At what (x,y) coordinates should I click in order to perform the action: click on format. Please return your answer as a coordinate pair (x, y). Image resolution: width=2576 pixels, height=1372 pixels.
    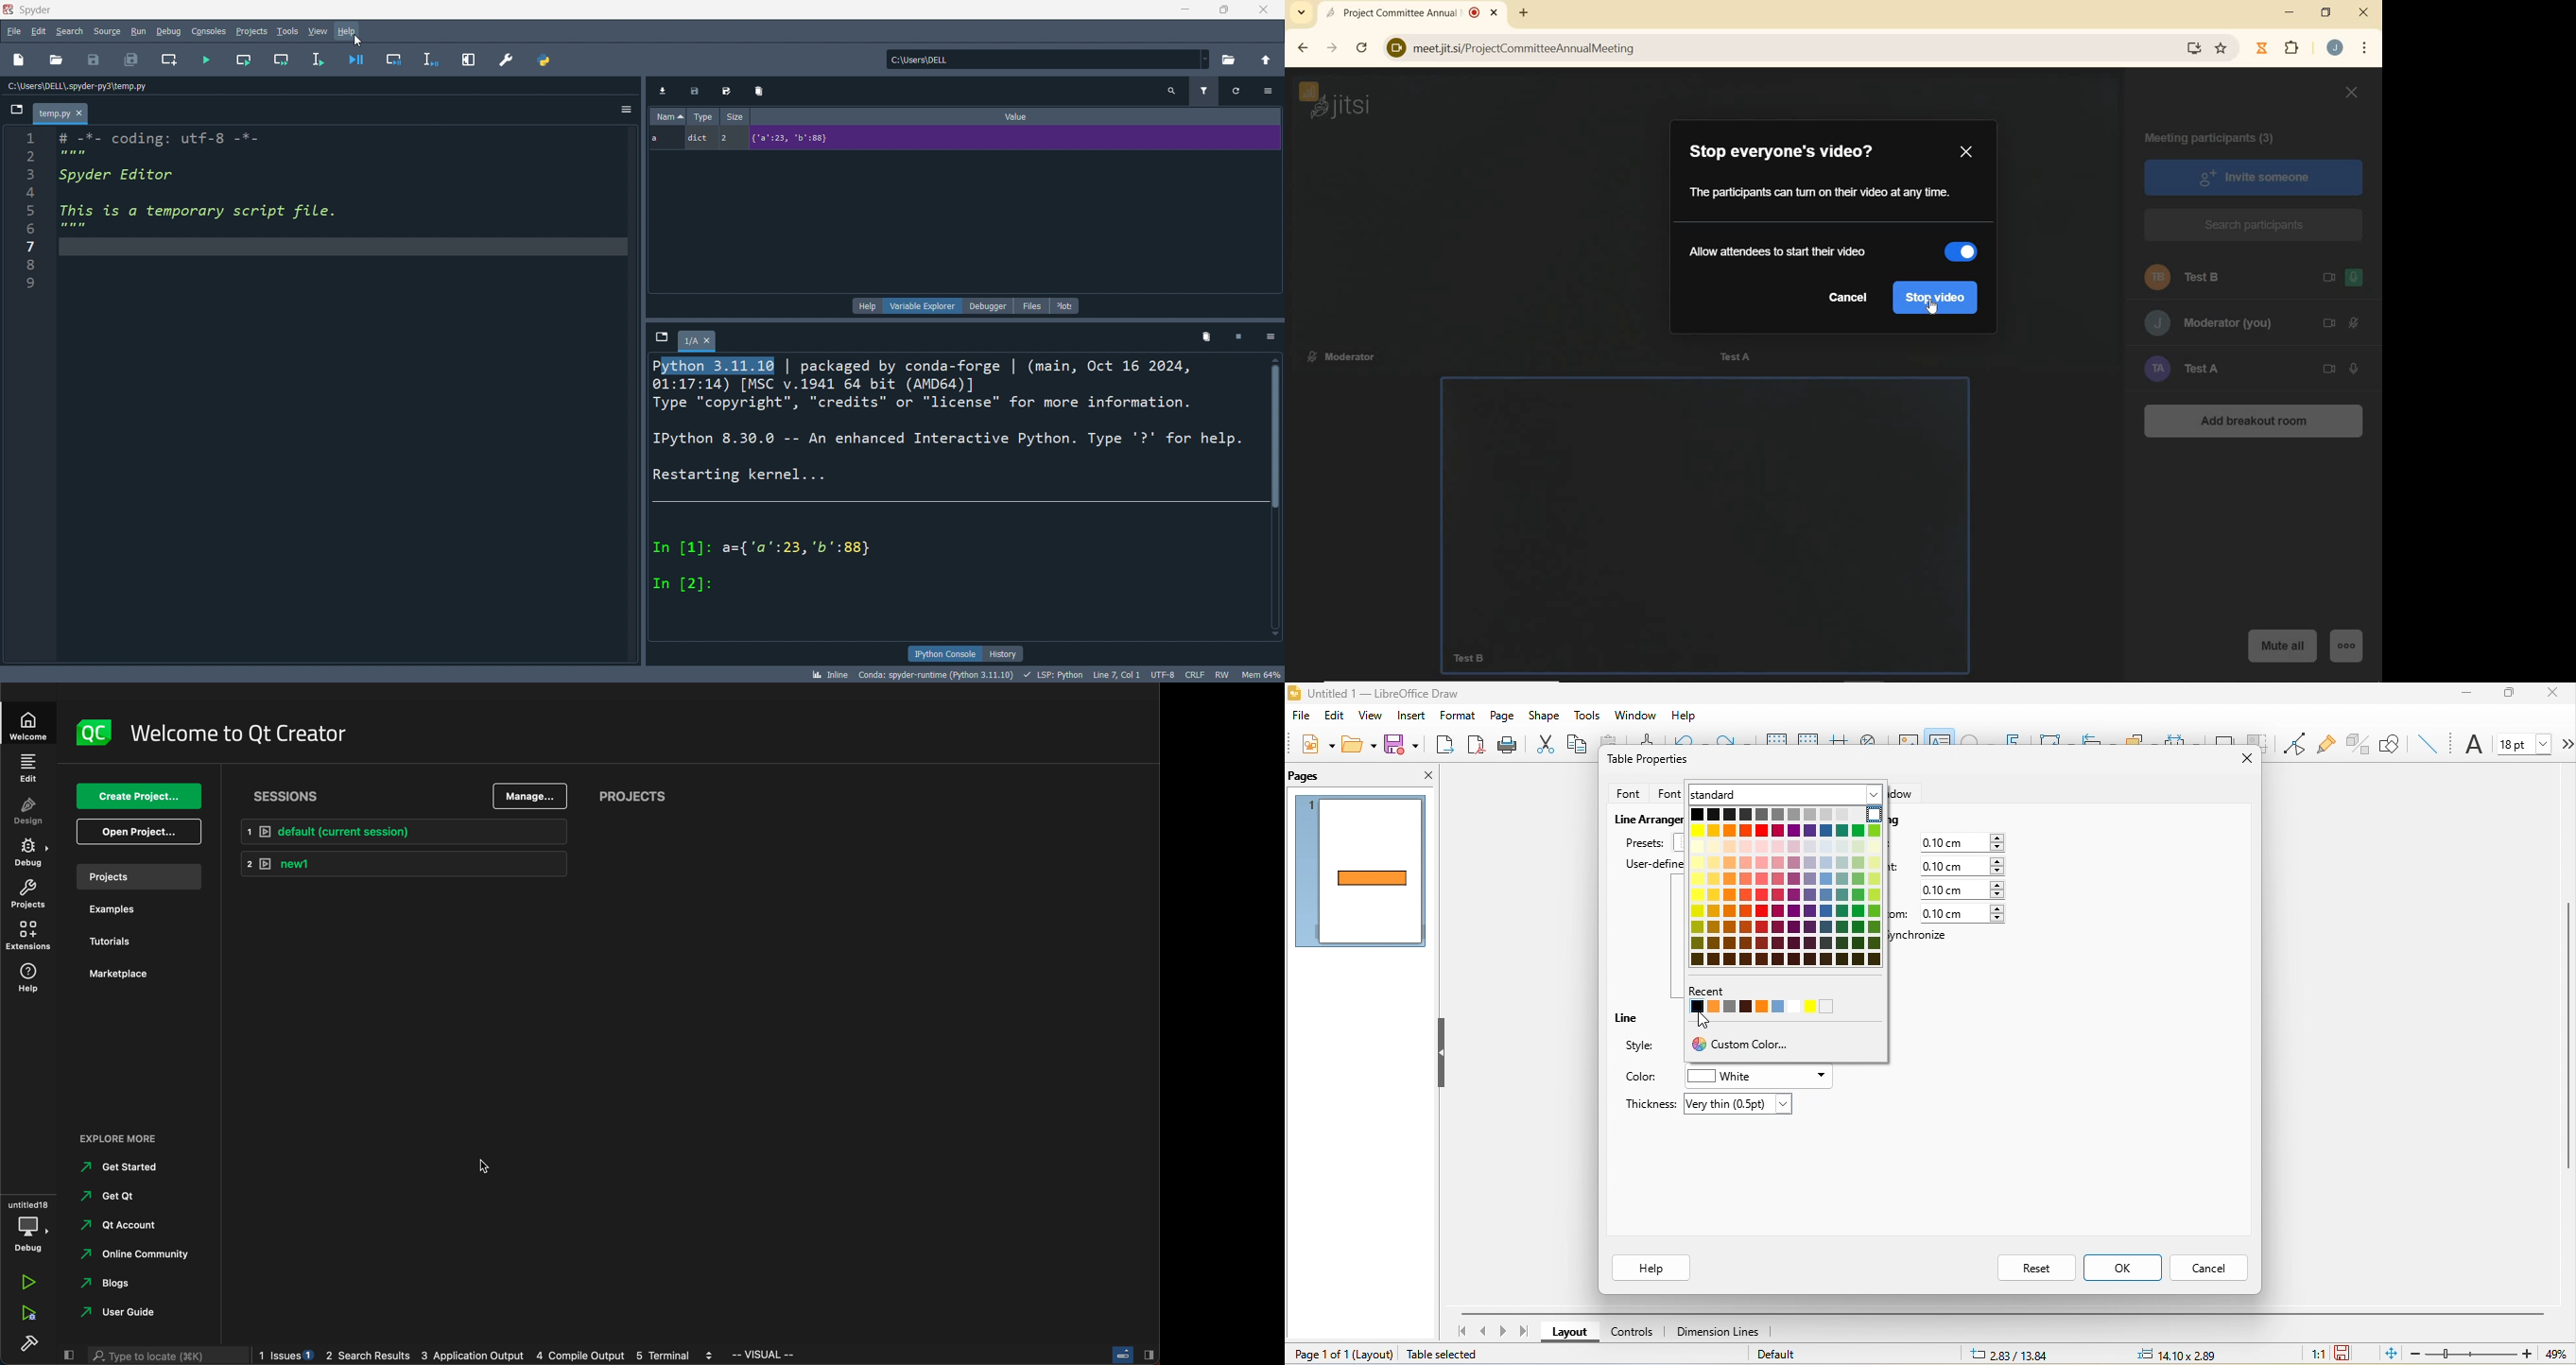
    Looking at the image, I should click on (1460, 716).